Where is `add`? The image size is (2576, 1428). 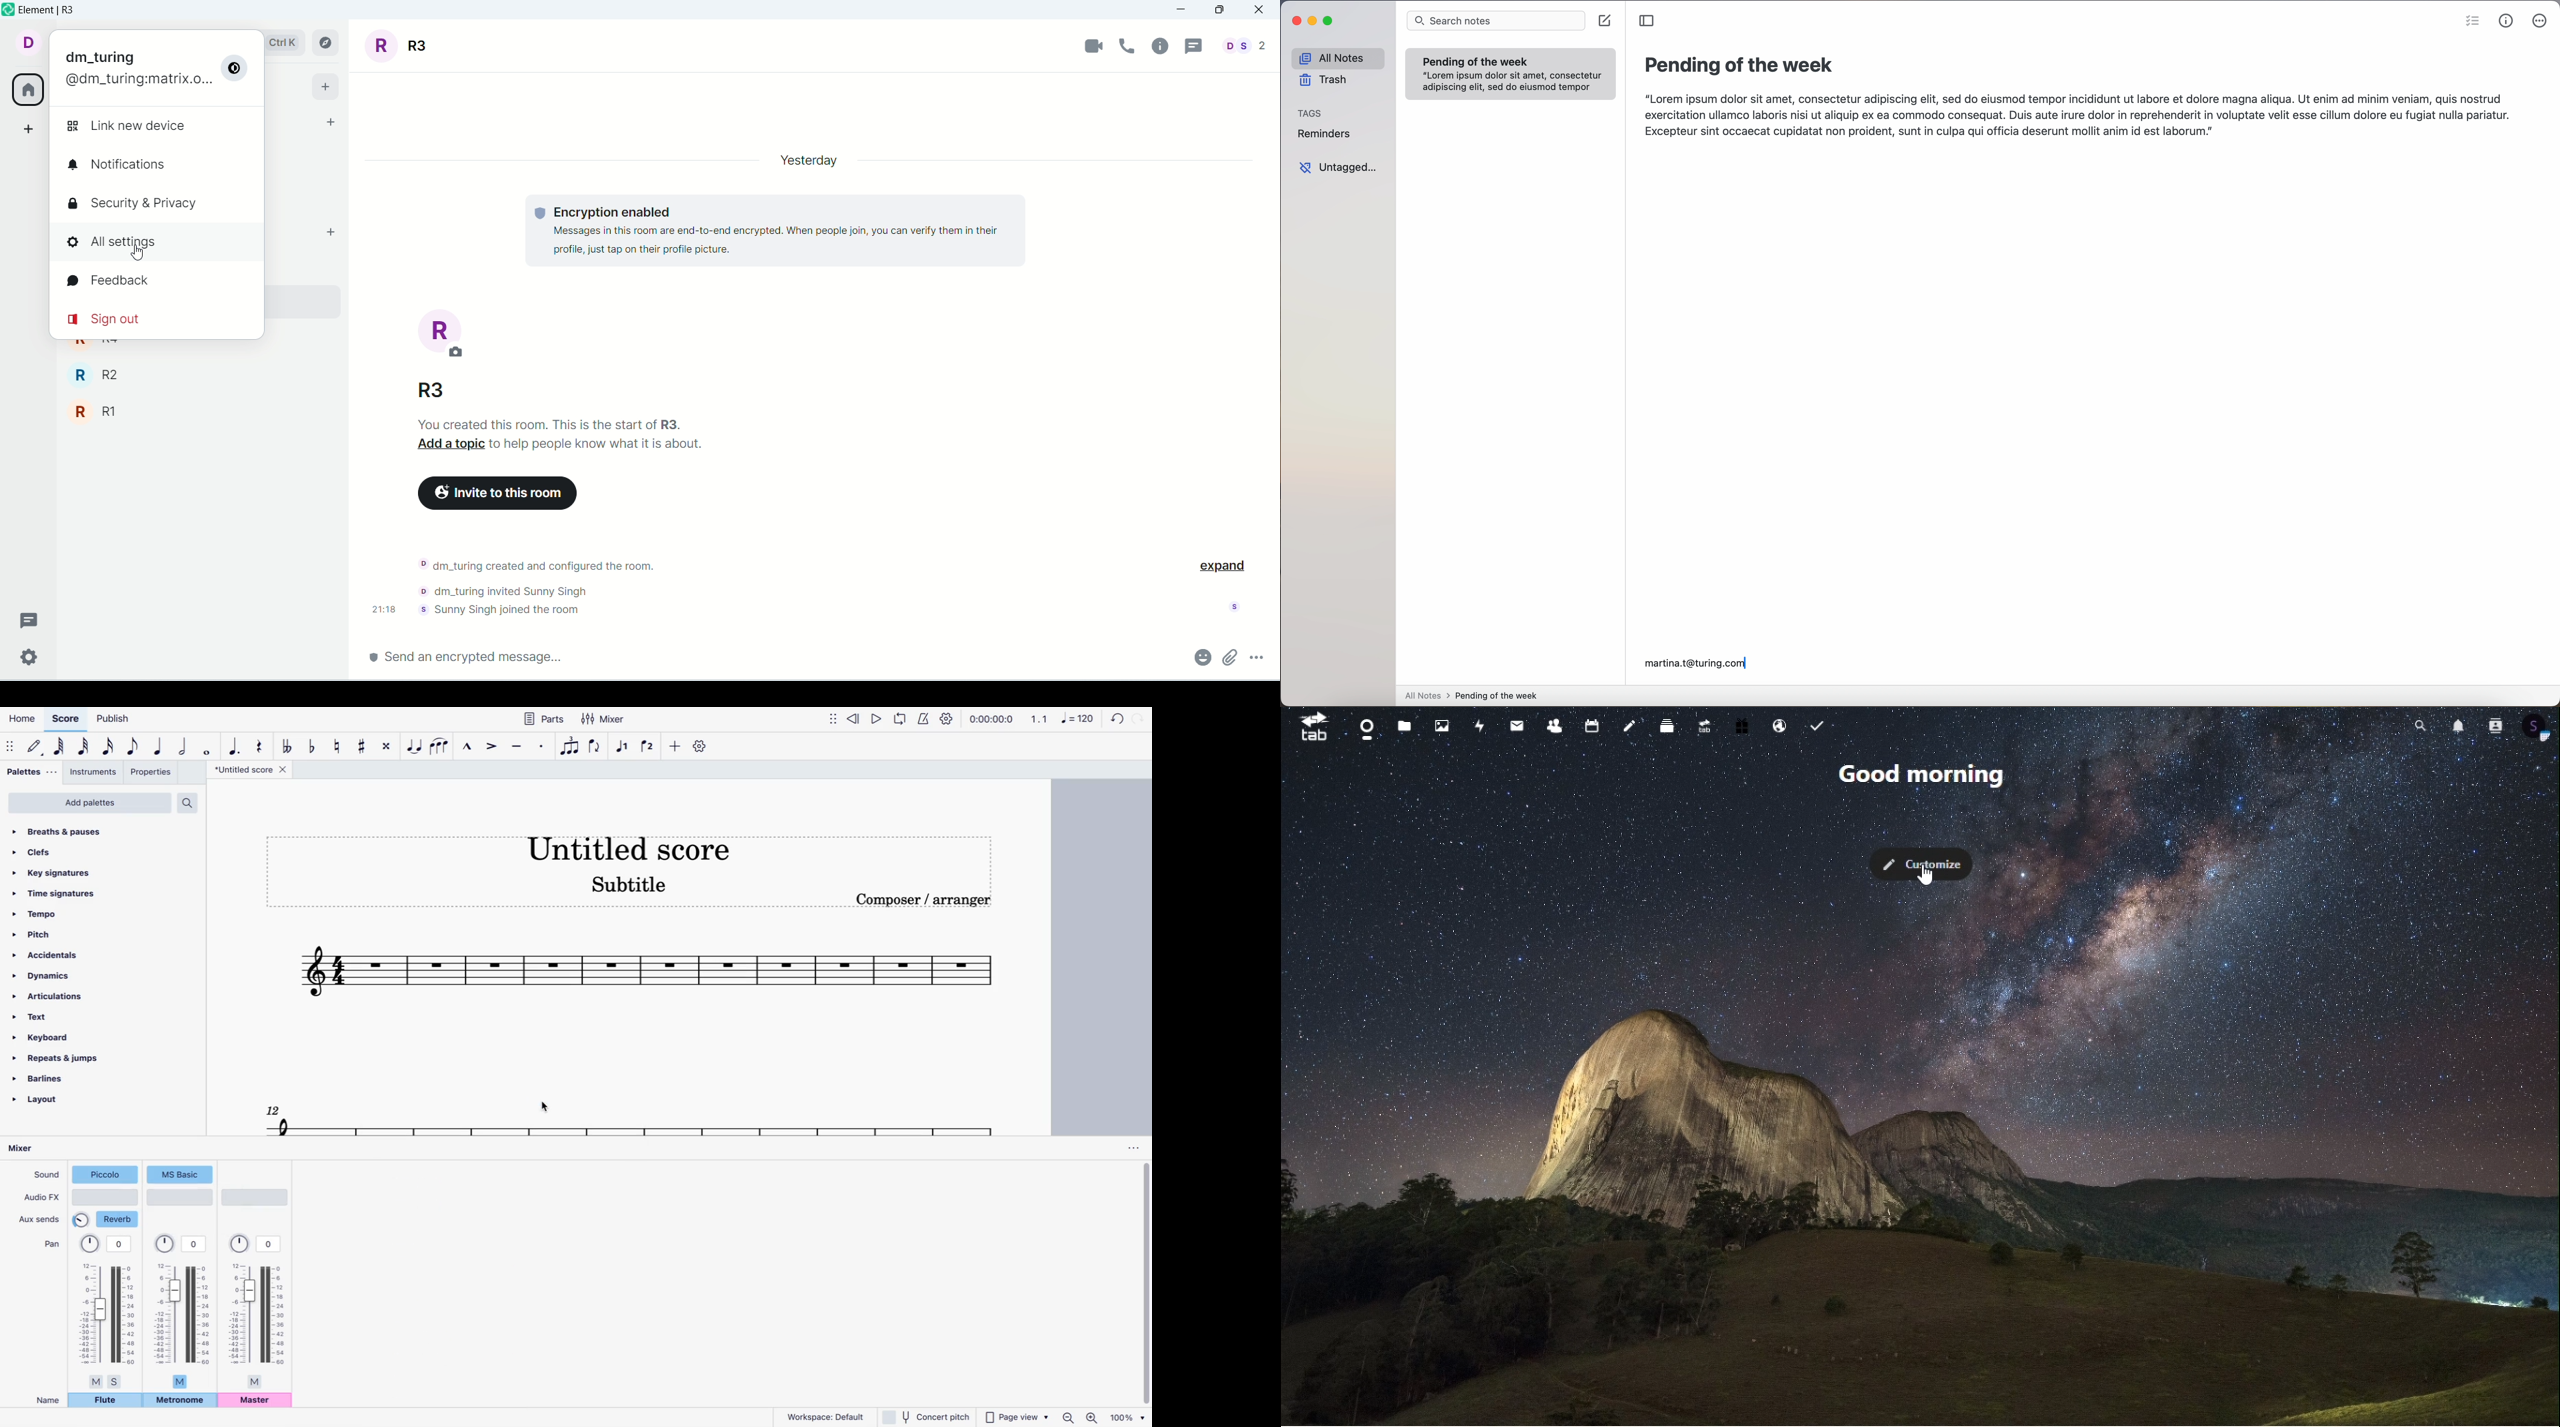
add is located at coordinates (325, 85).